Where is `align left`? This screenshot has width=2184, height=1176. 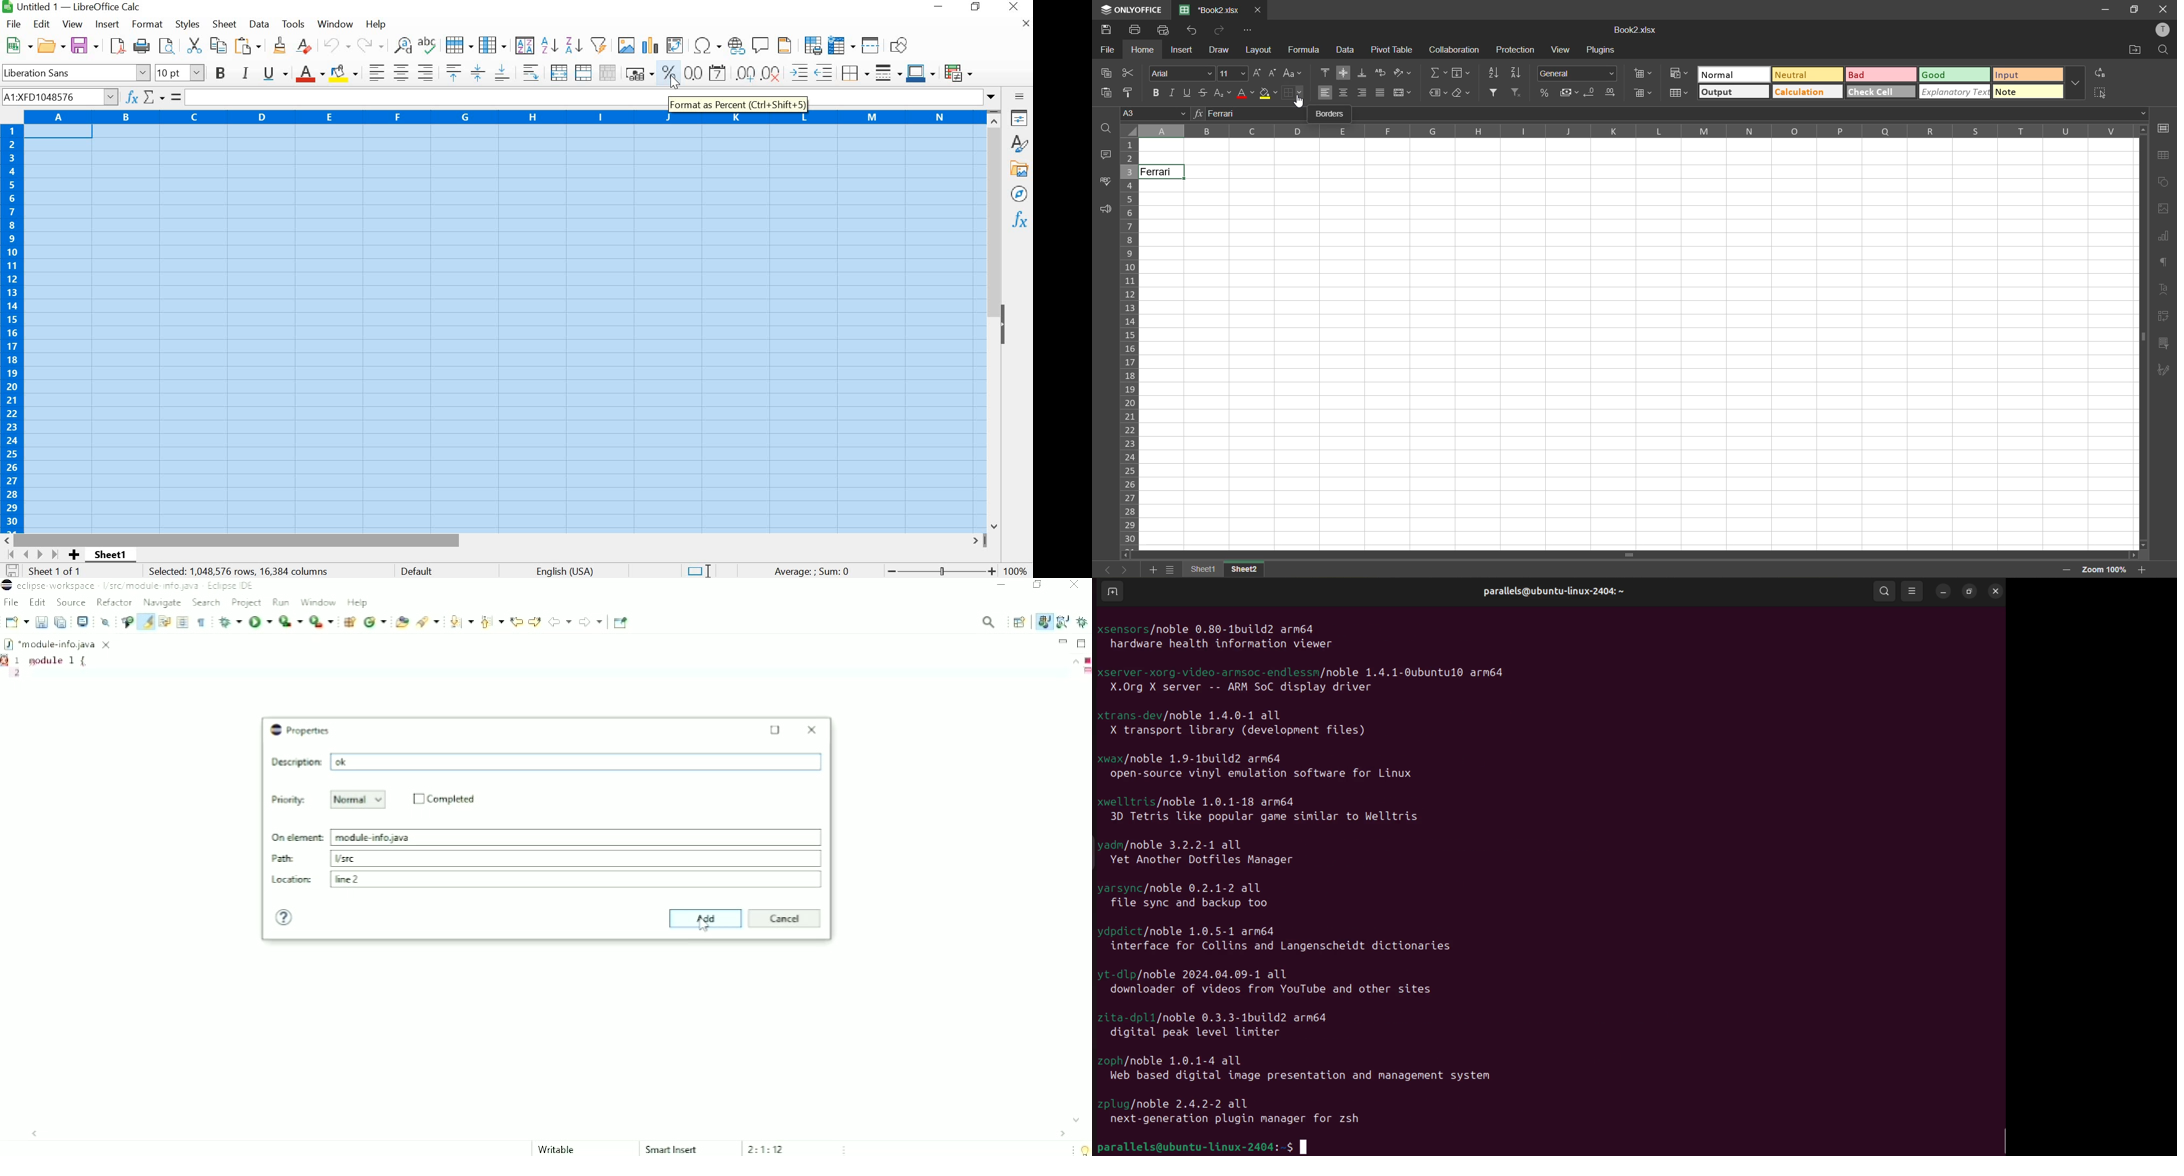
align left is located at coordinates (1326, 93).